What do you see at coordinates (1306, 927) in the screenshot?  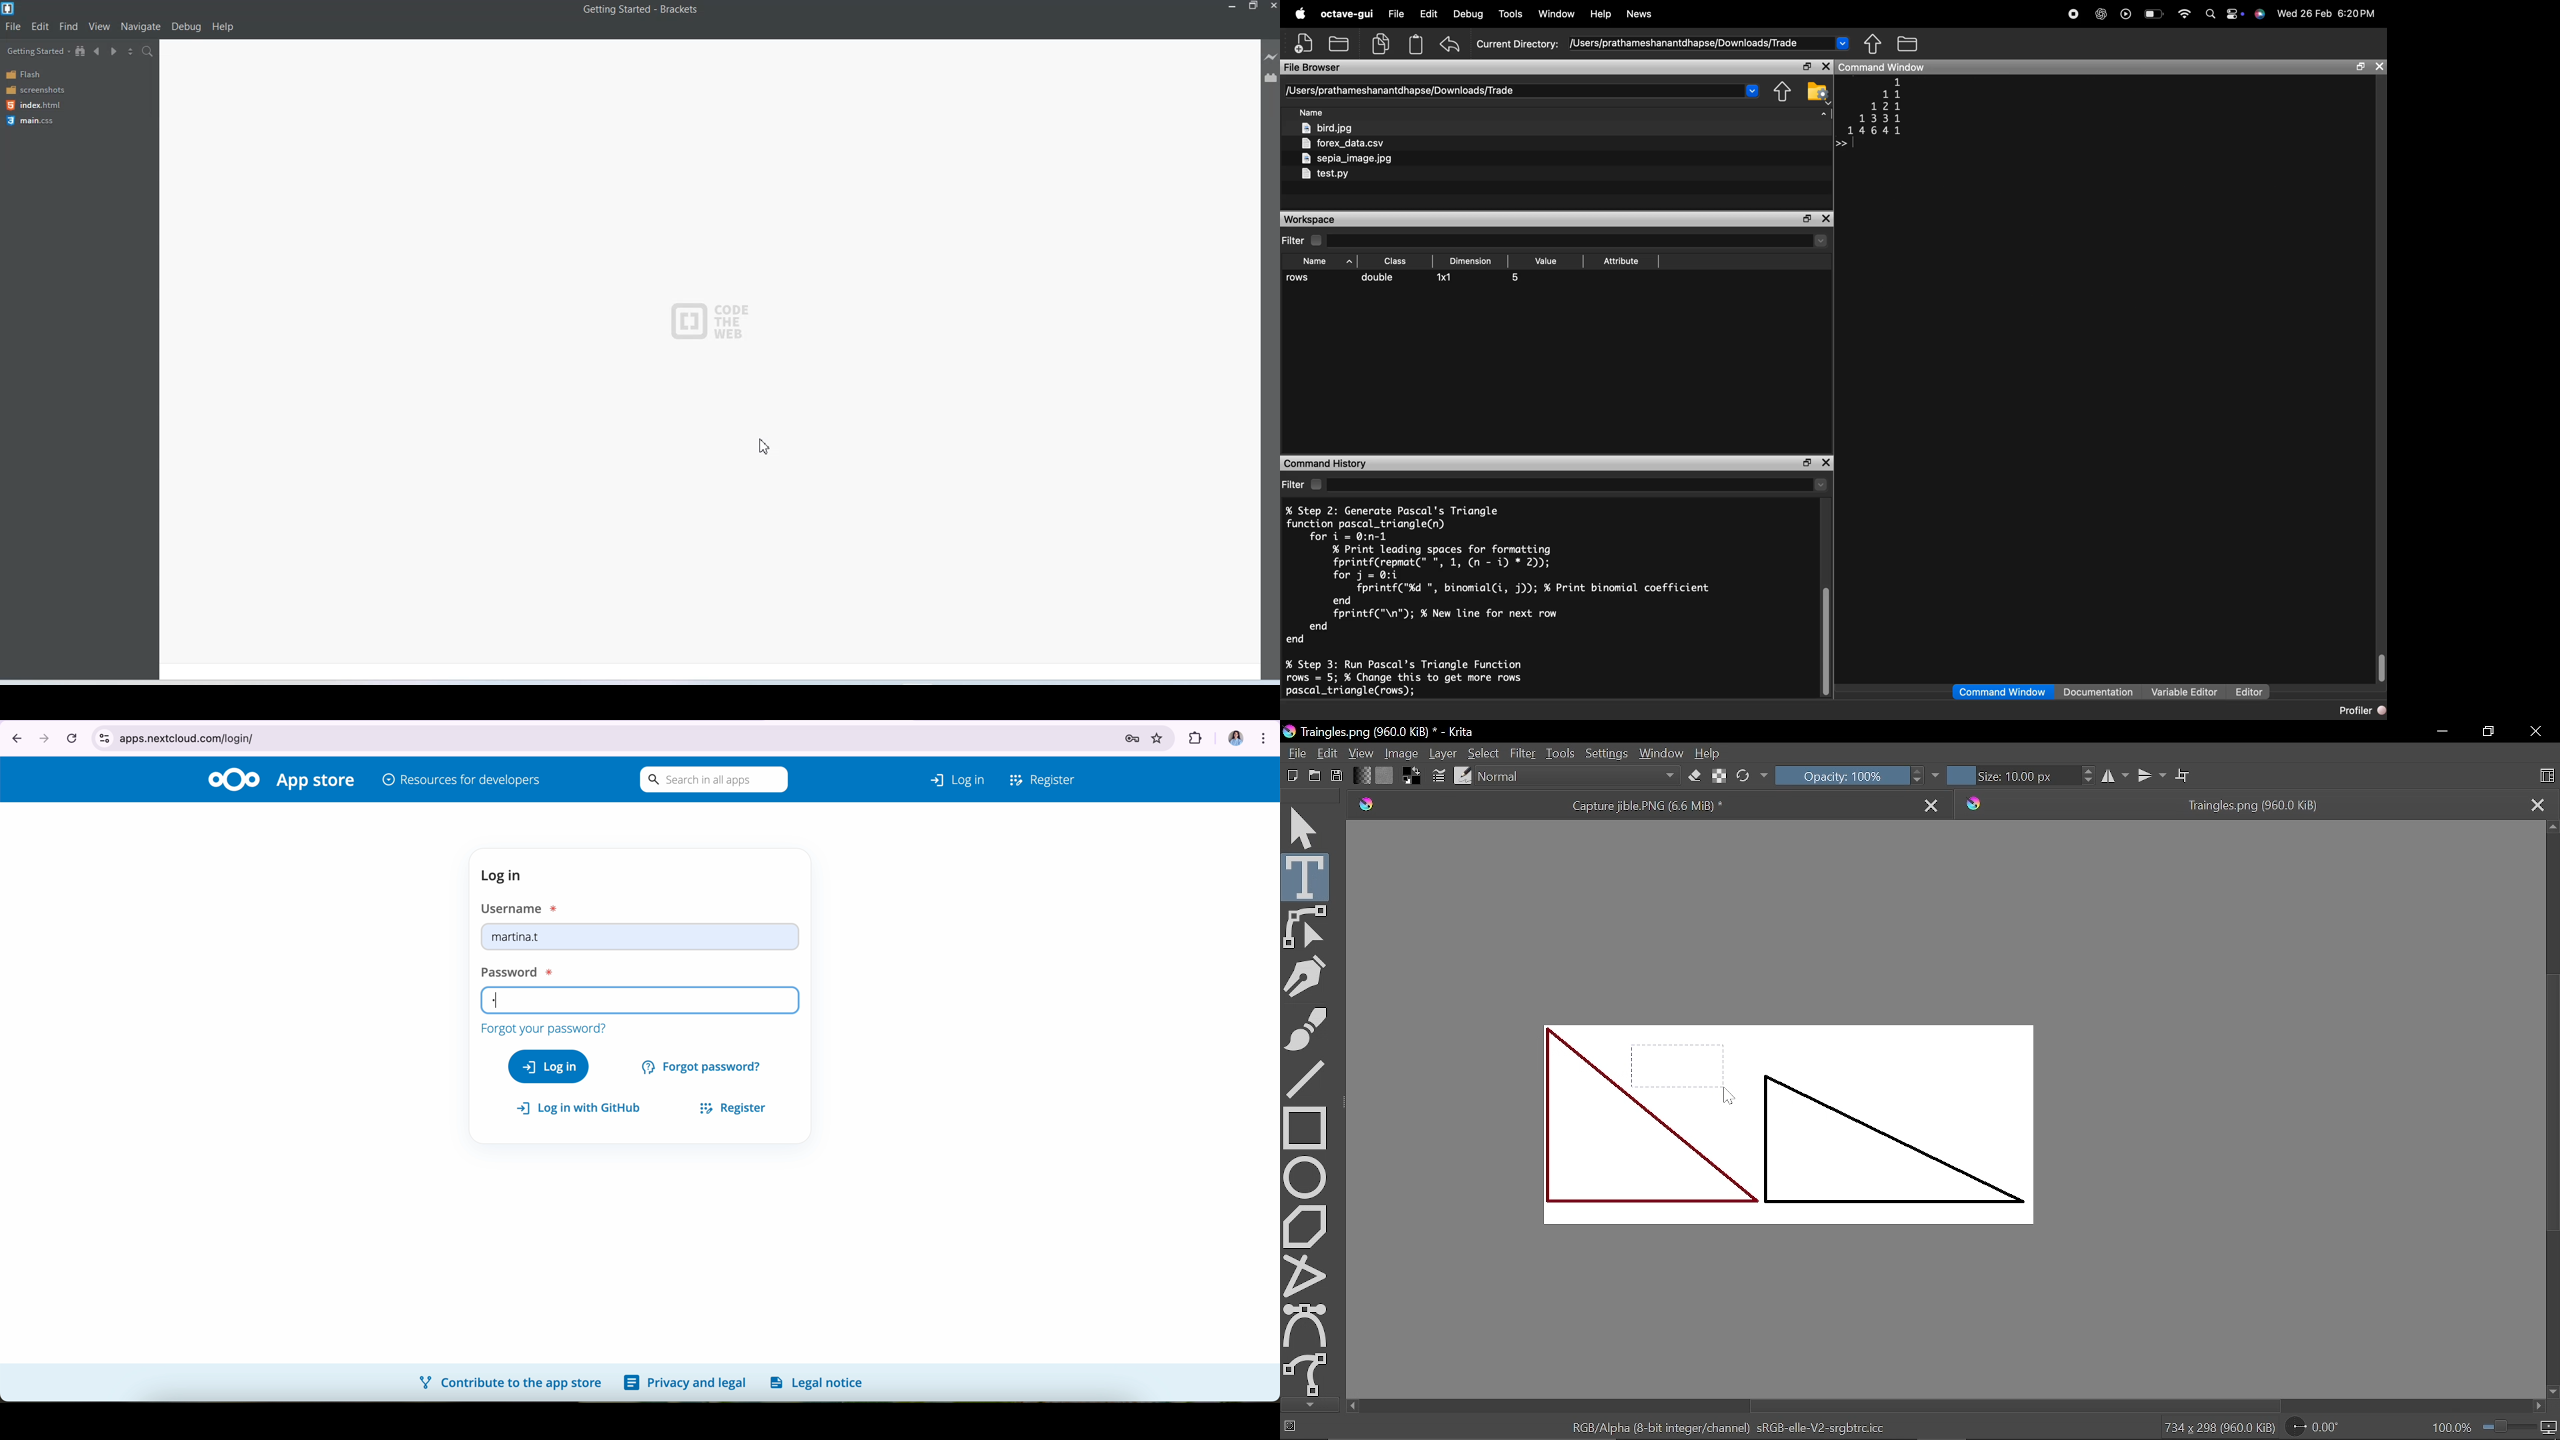 I see `Edit shapes tool` at bounding box center [1306, 927].